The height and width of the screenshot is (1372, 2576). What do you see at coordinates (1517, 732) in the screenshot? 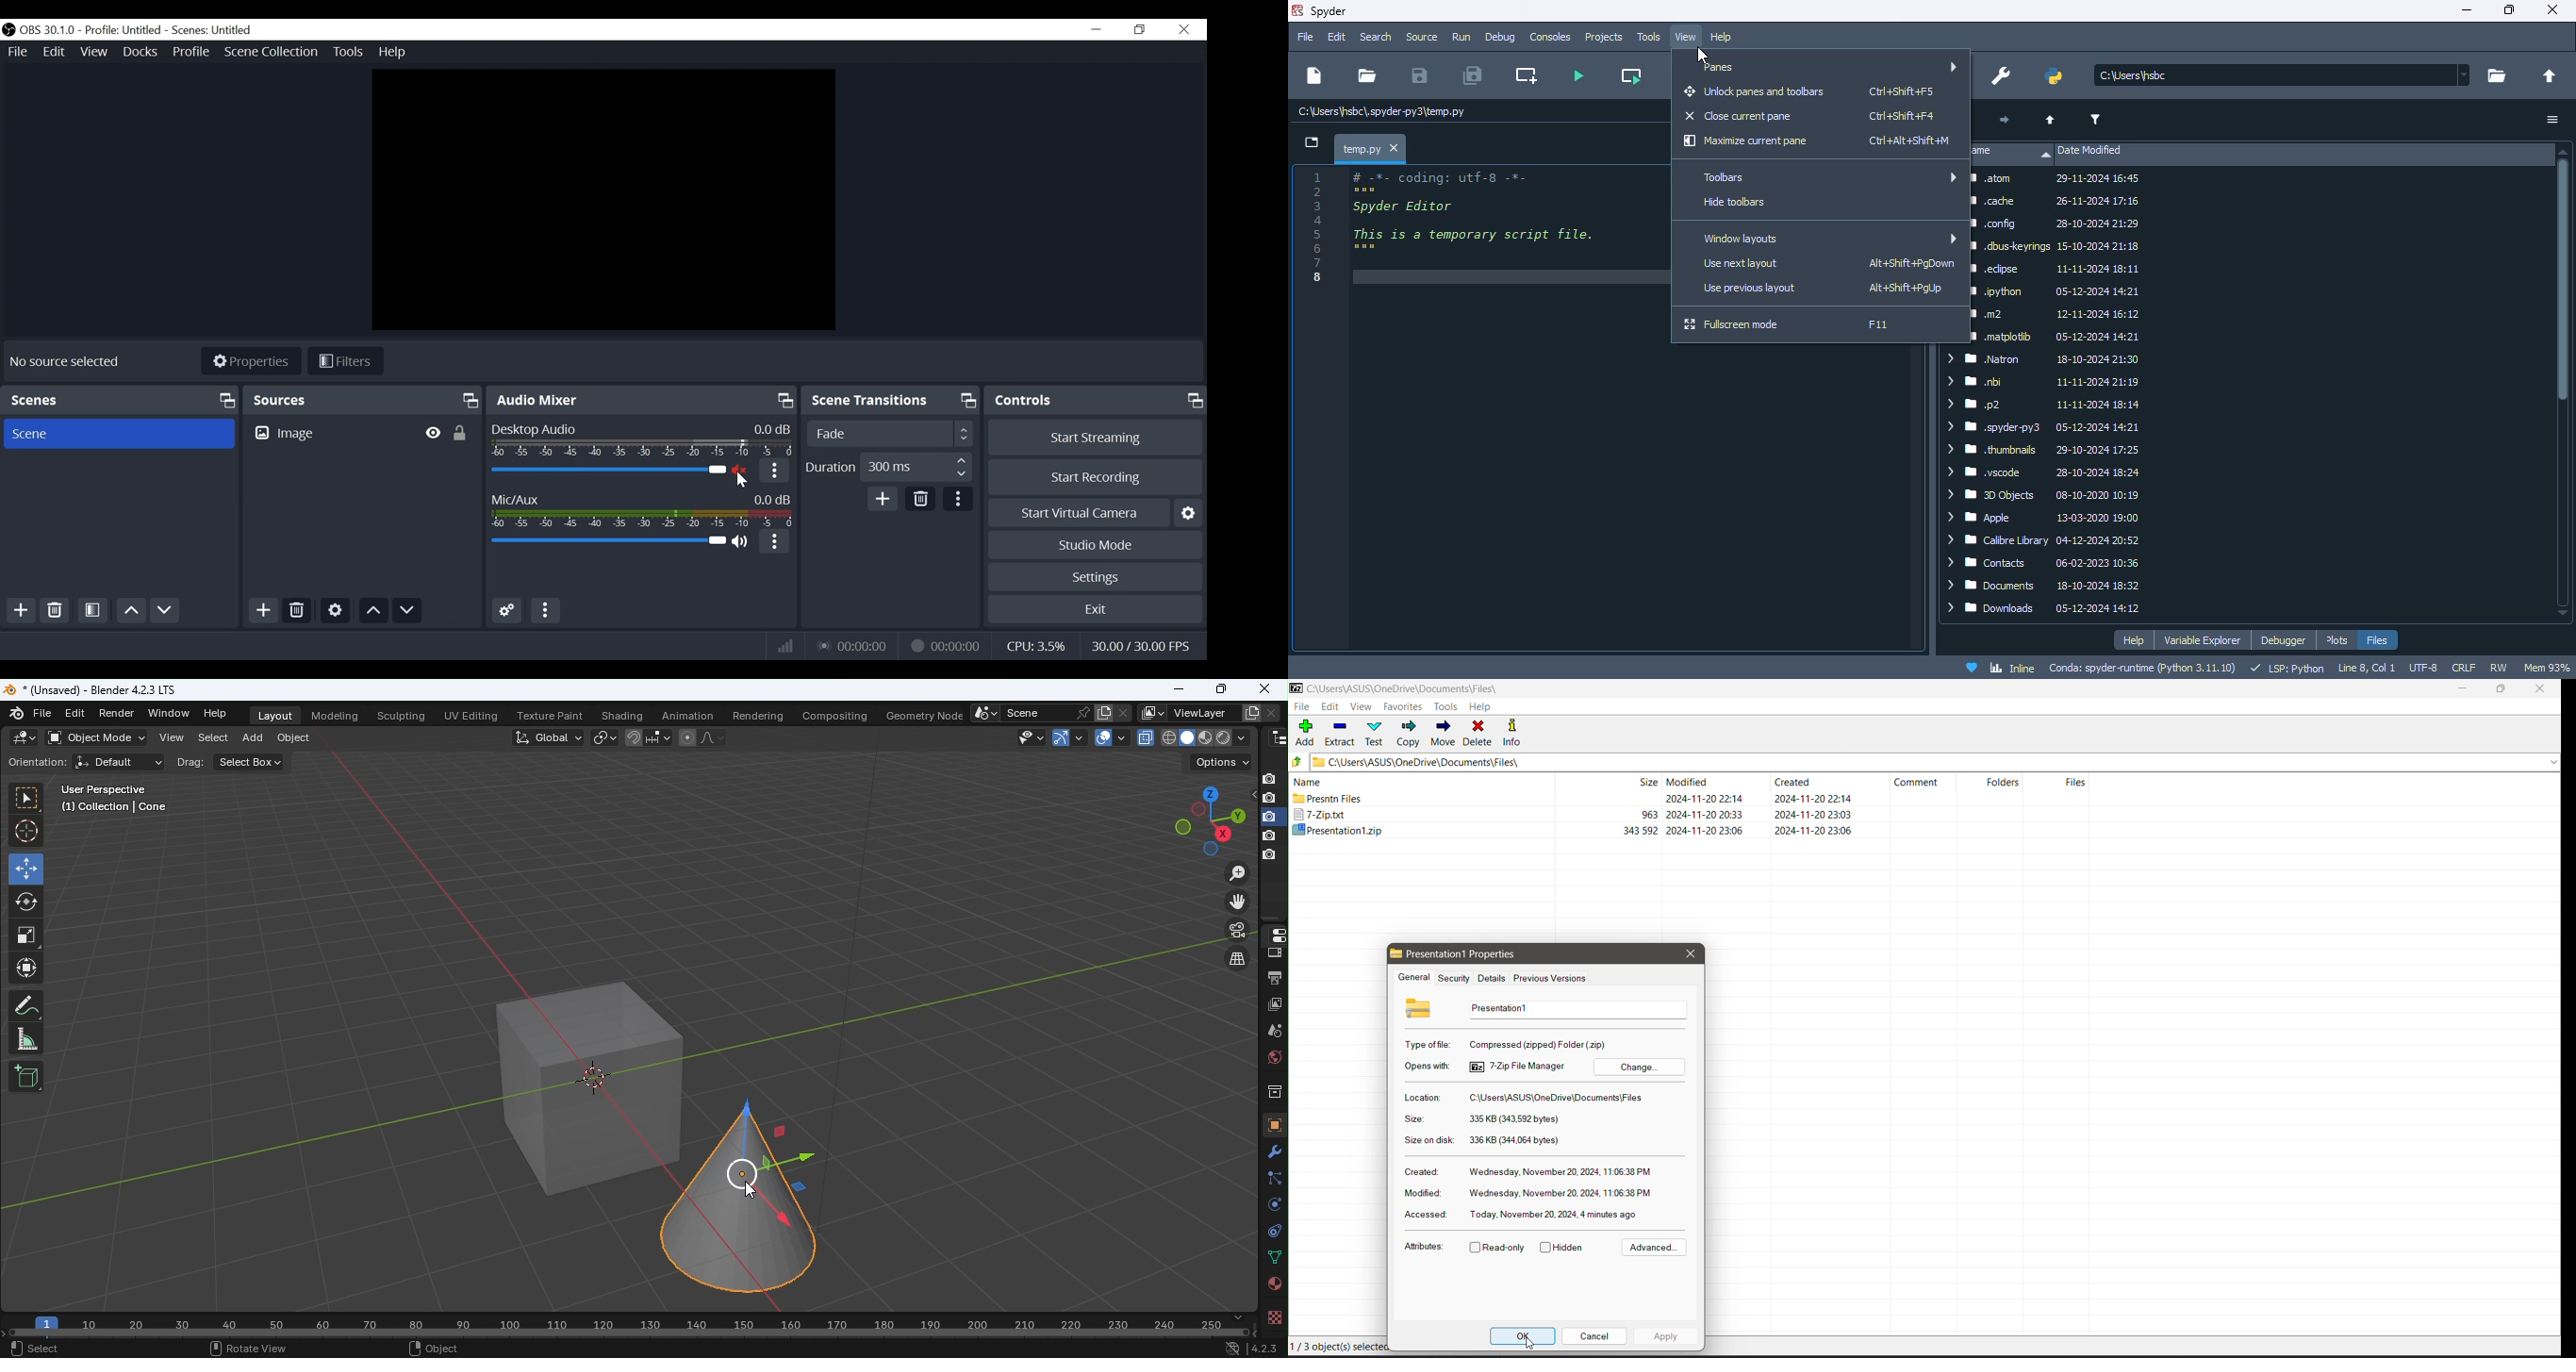
I see `Info` at bounding box center [1517, 732].